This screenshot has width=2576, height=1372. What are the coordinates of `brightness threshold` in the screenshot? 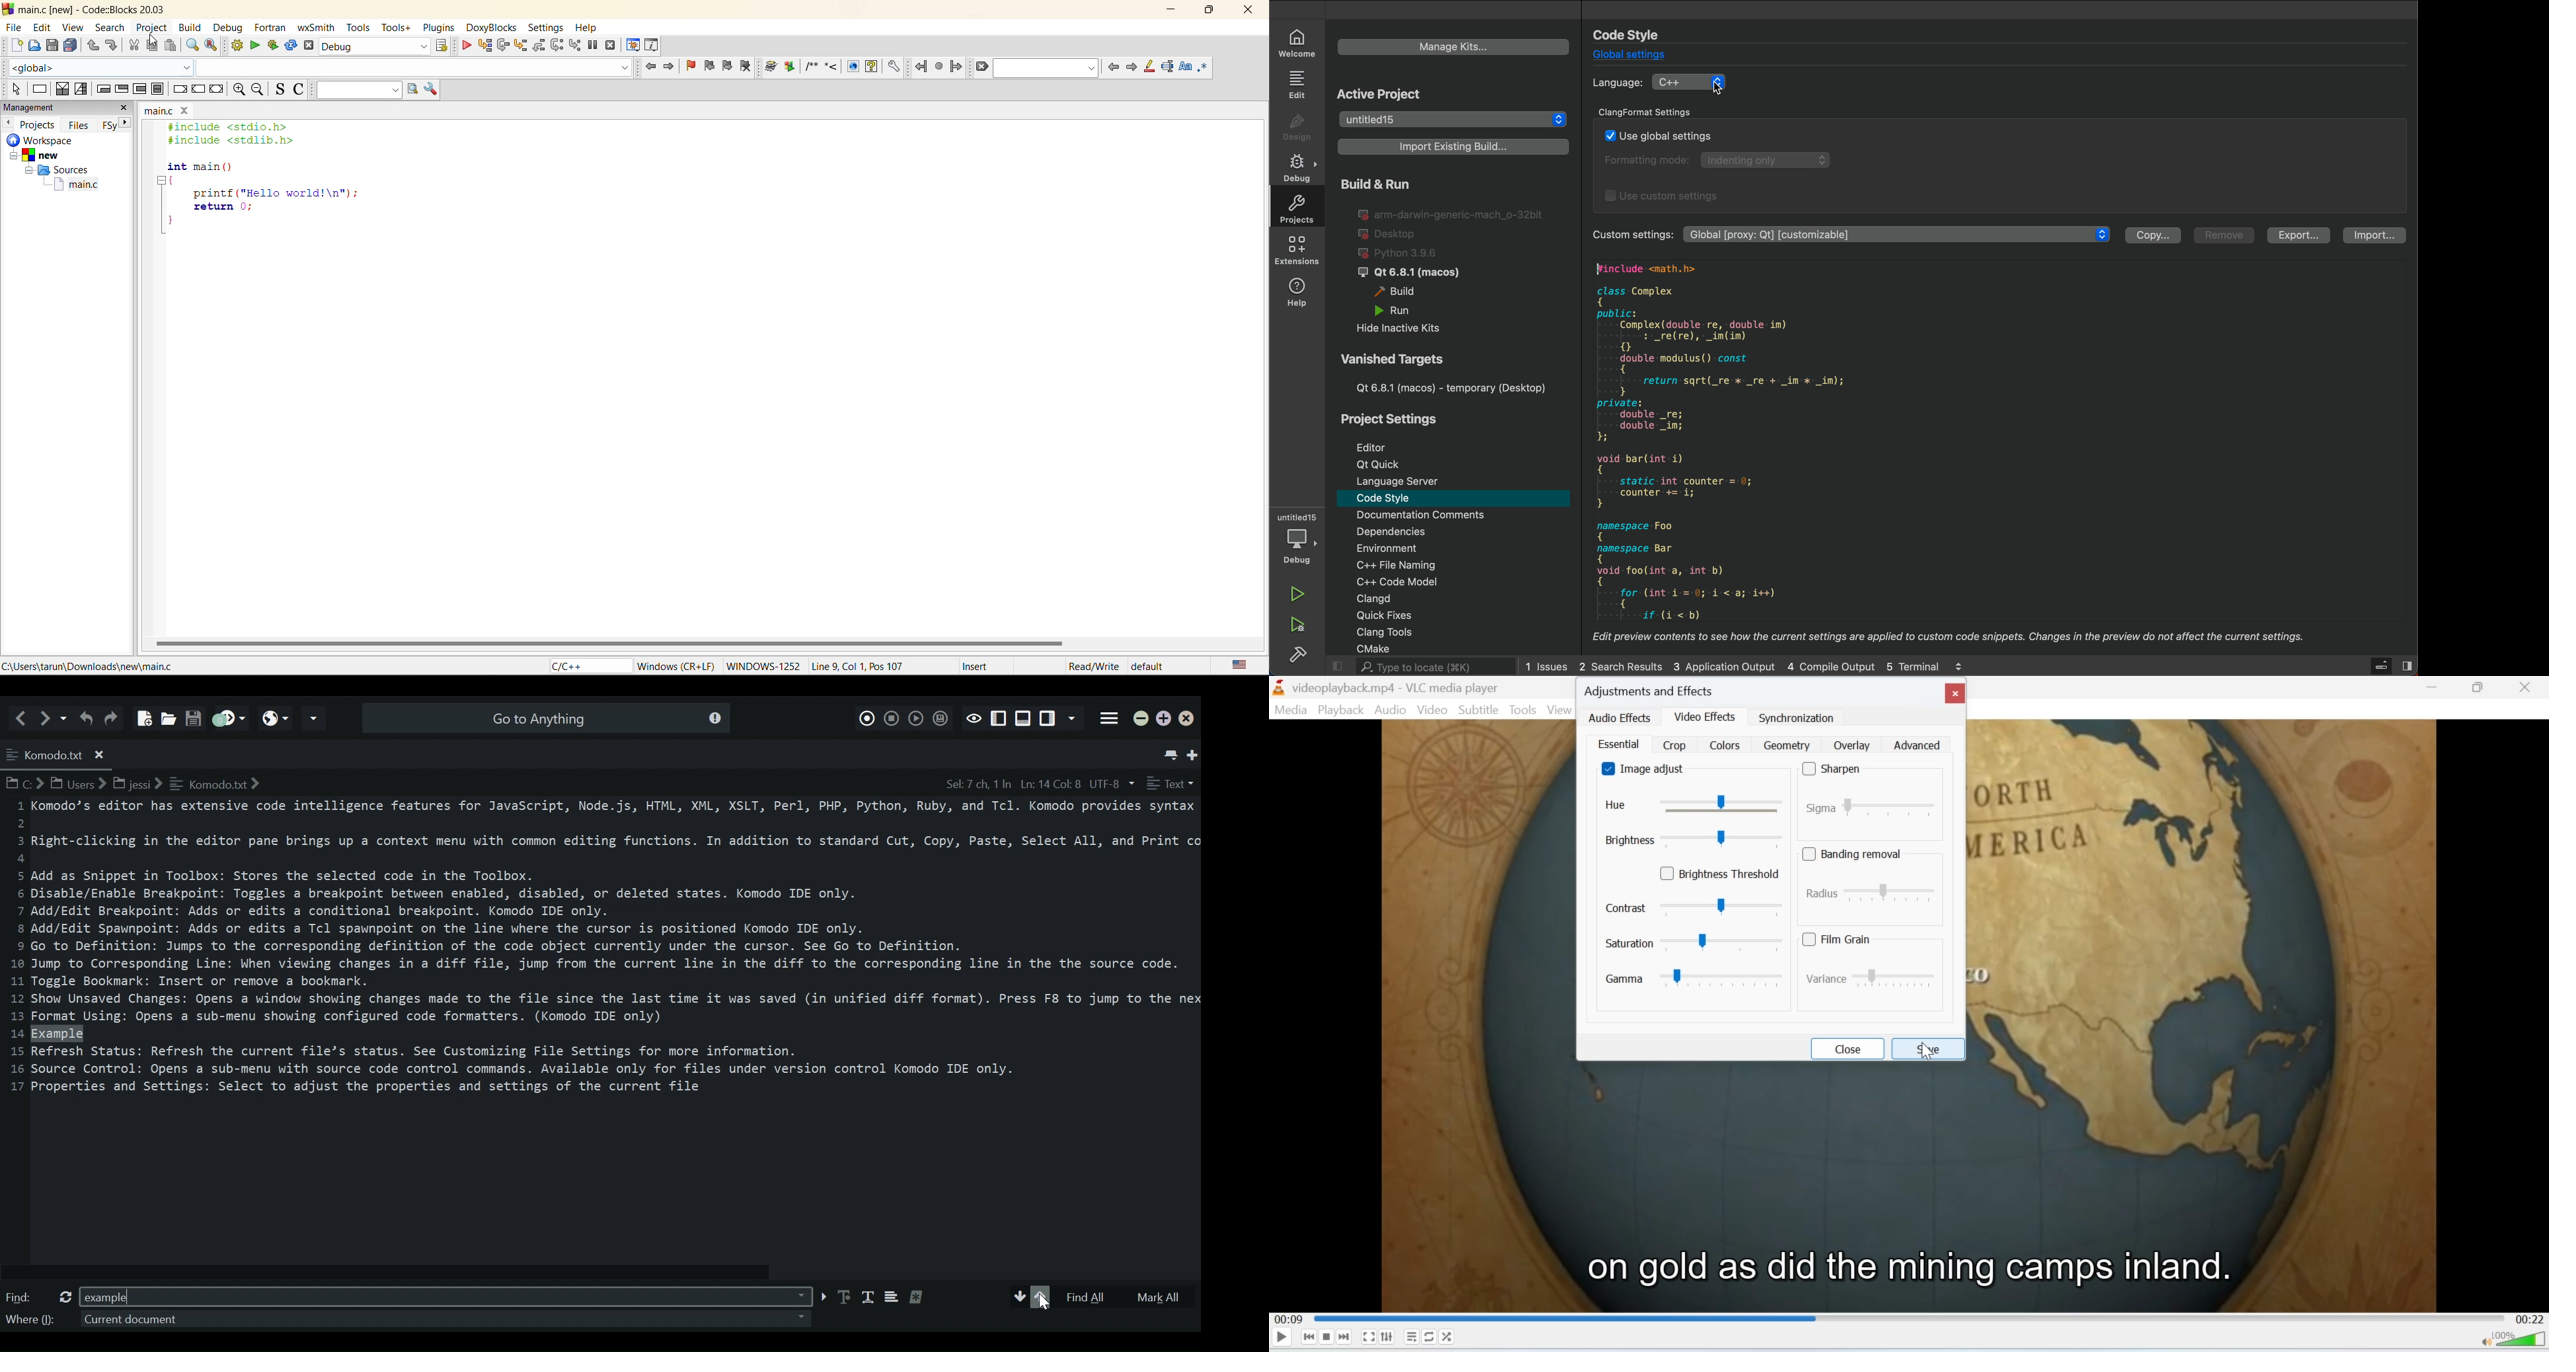 It's located at (1724, 873).